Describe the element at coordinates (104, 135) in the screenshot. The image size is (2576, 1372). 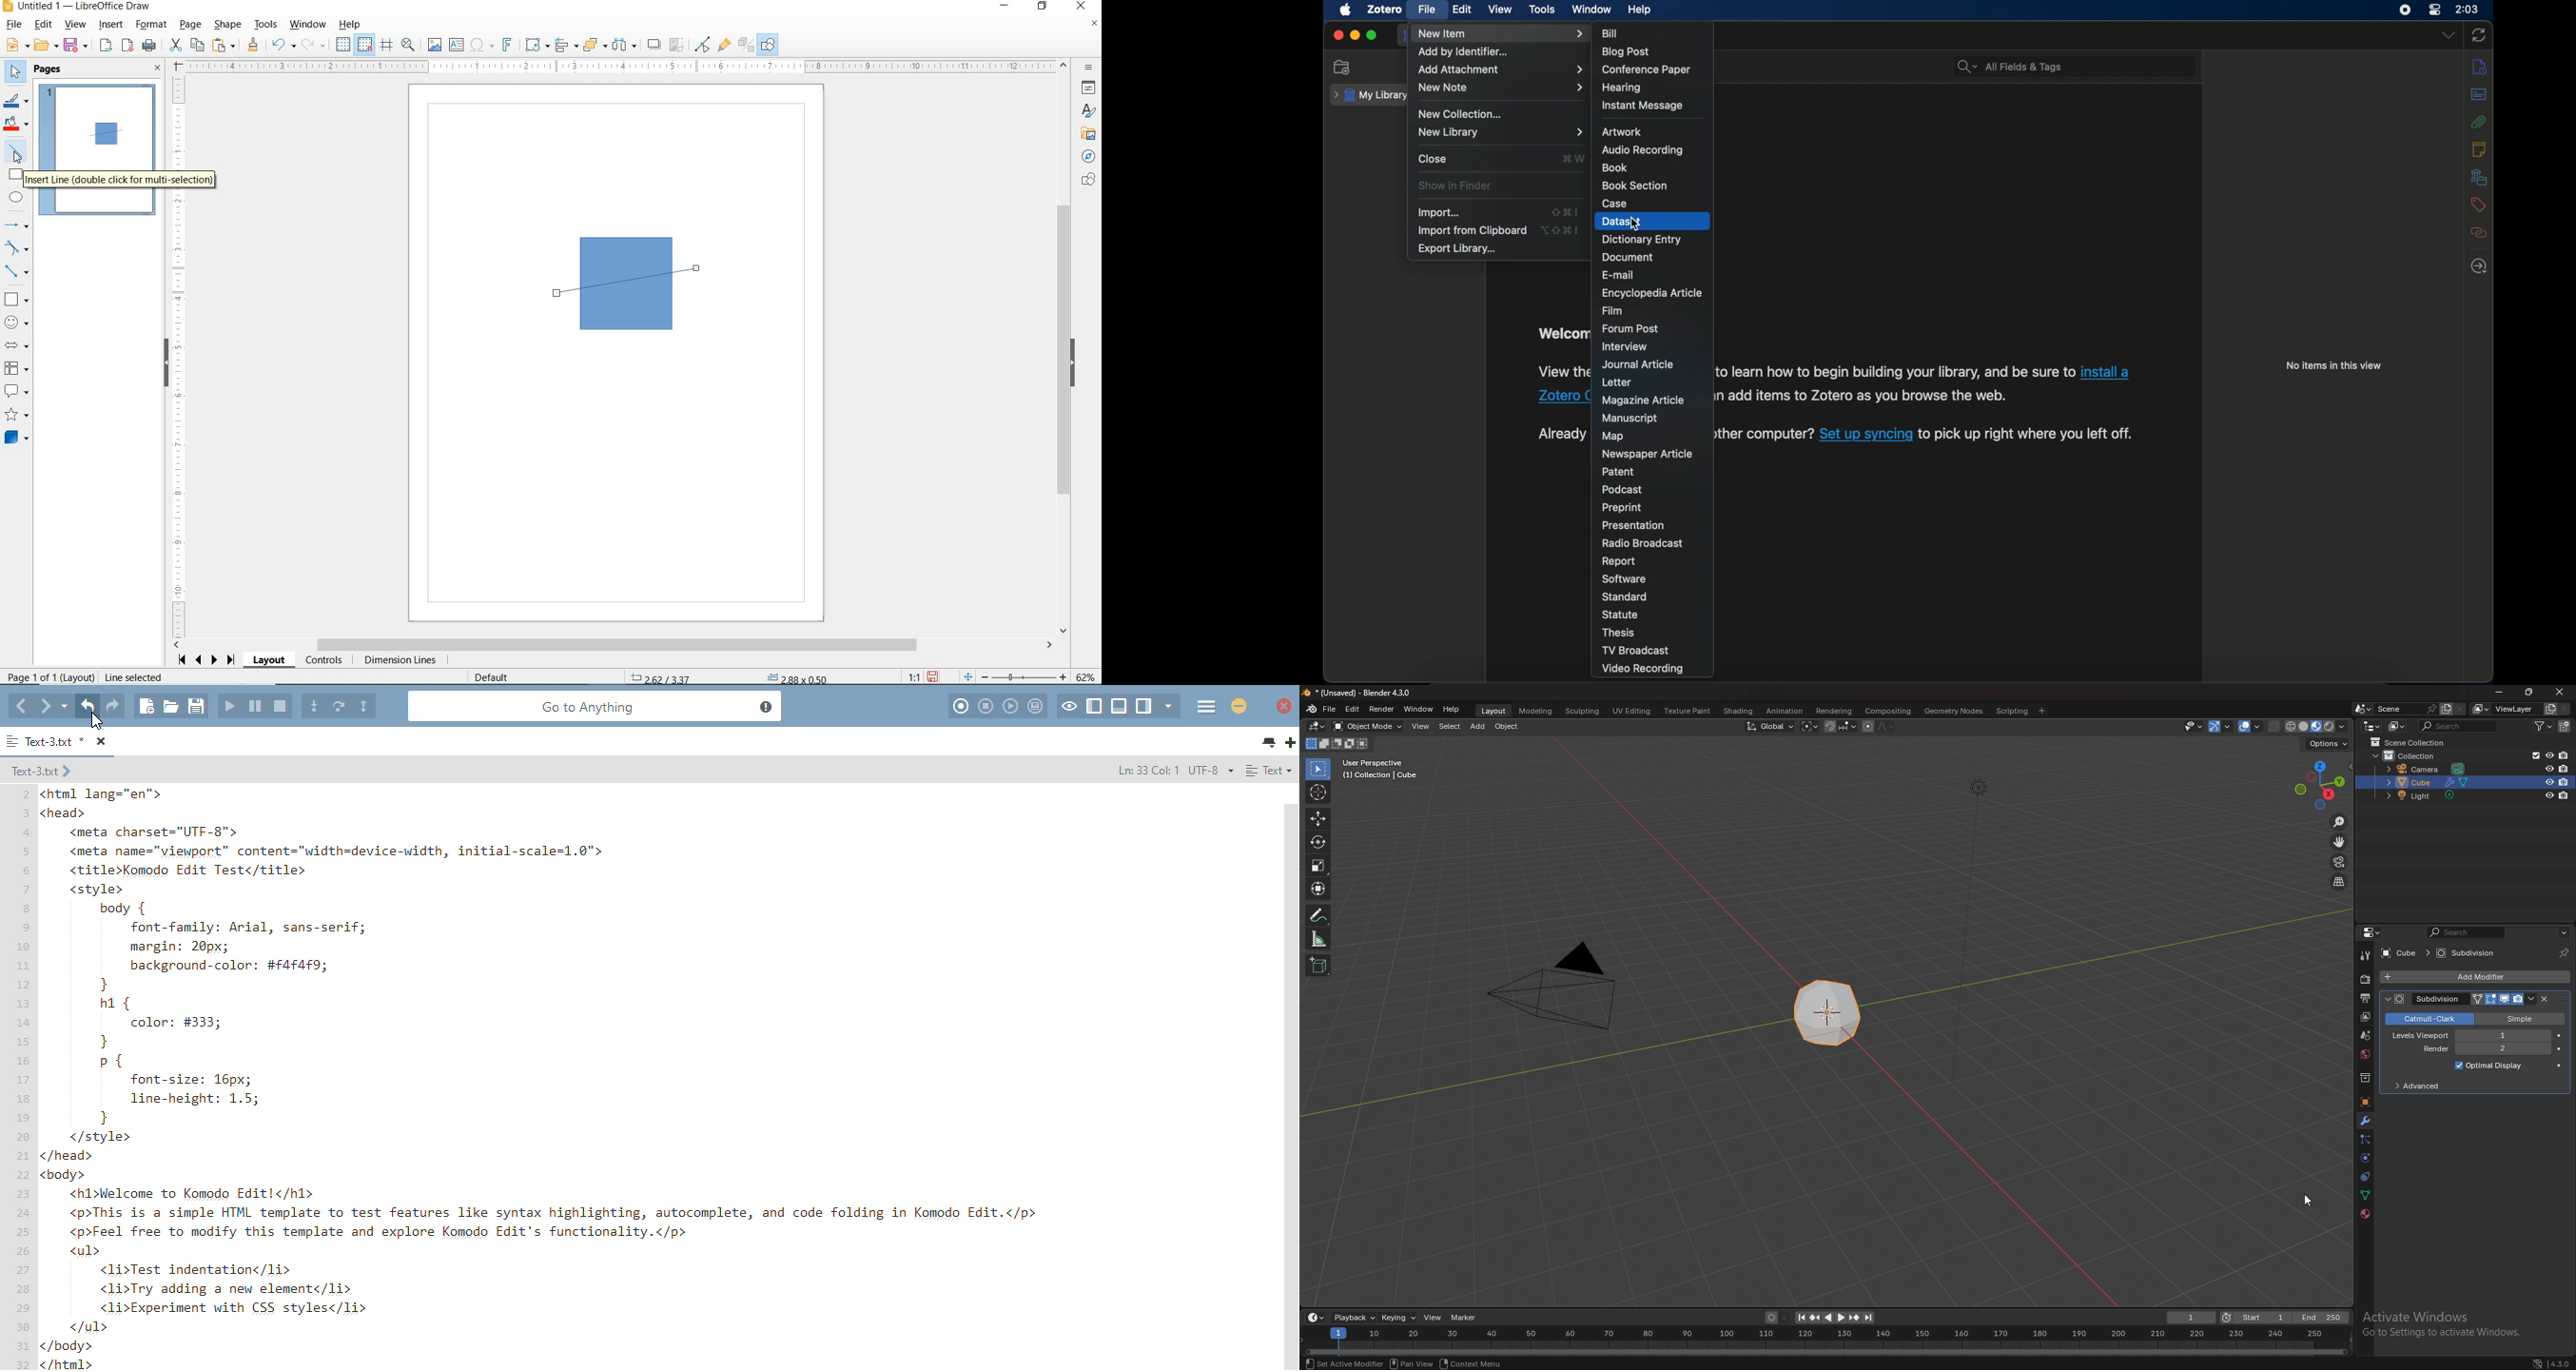
I see `SQUARE ADDED` at that location.